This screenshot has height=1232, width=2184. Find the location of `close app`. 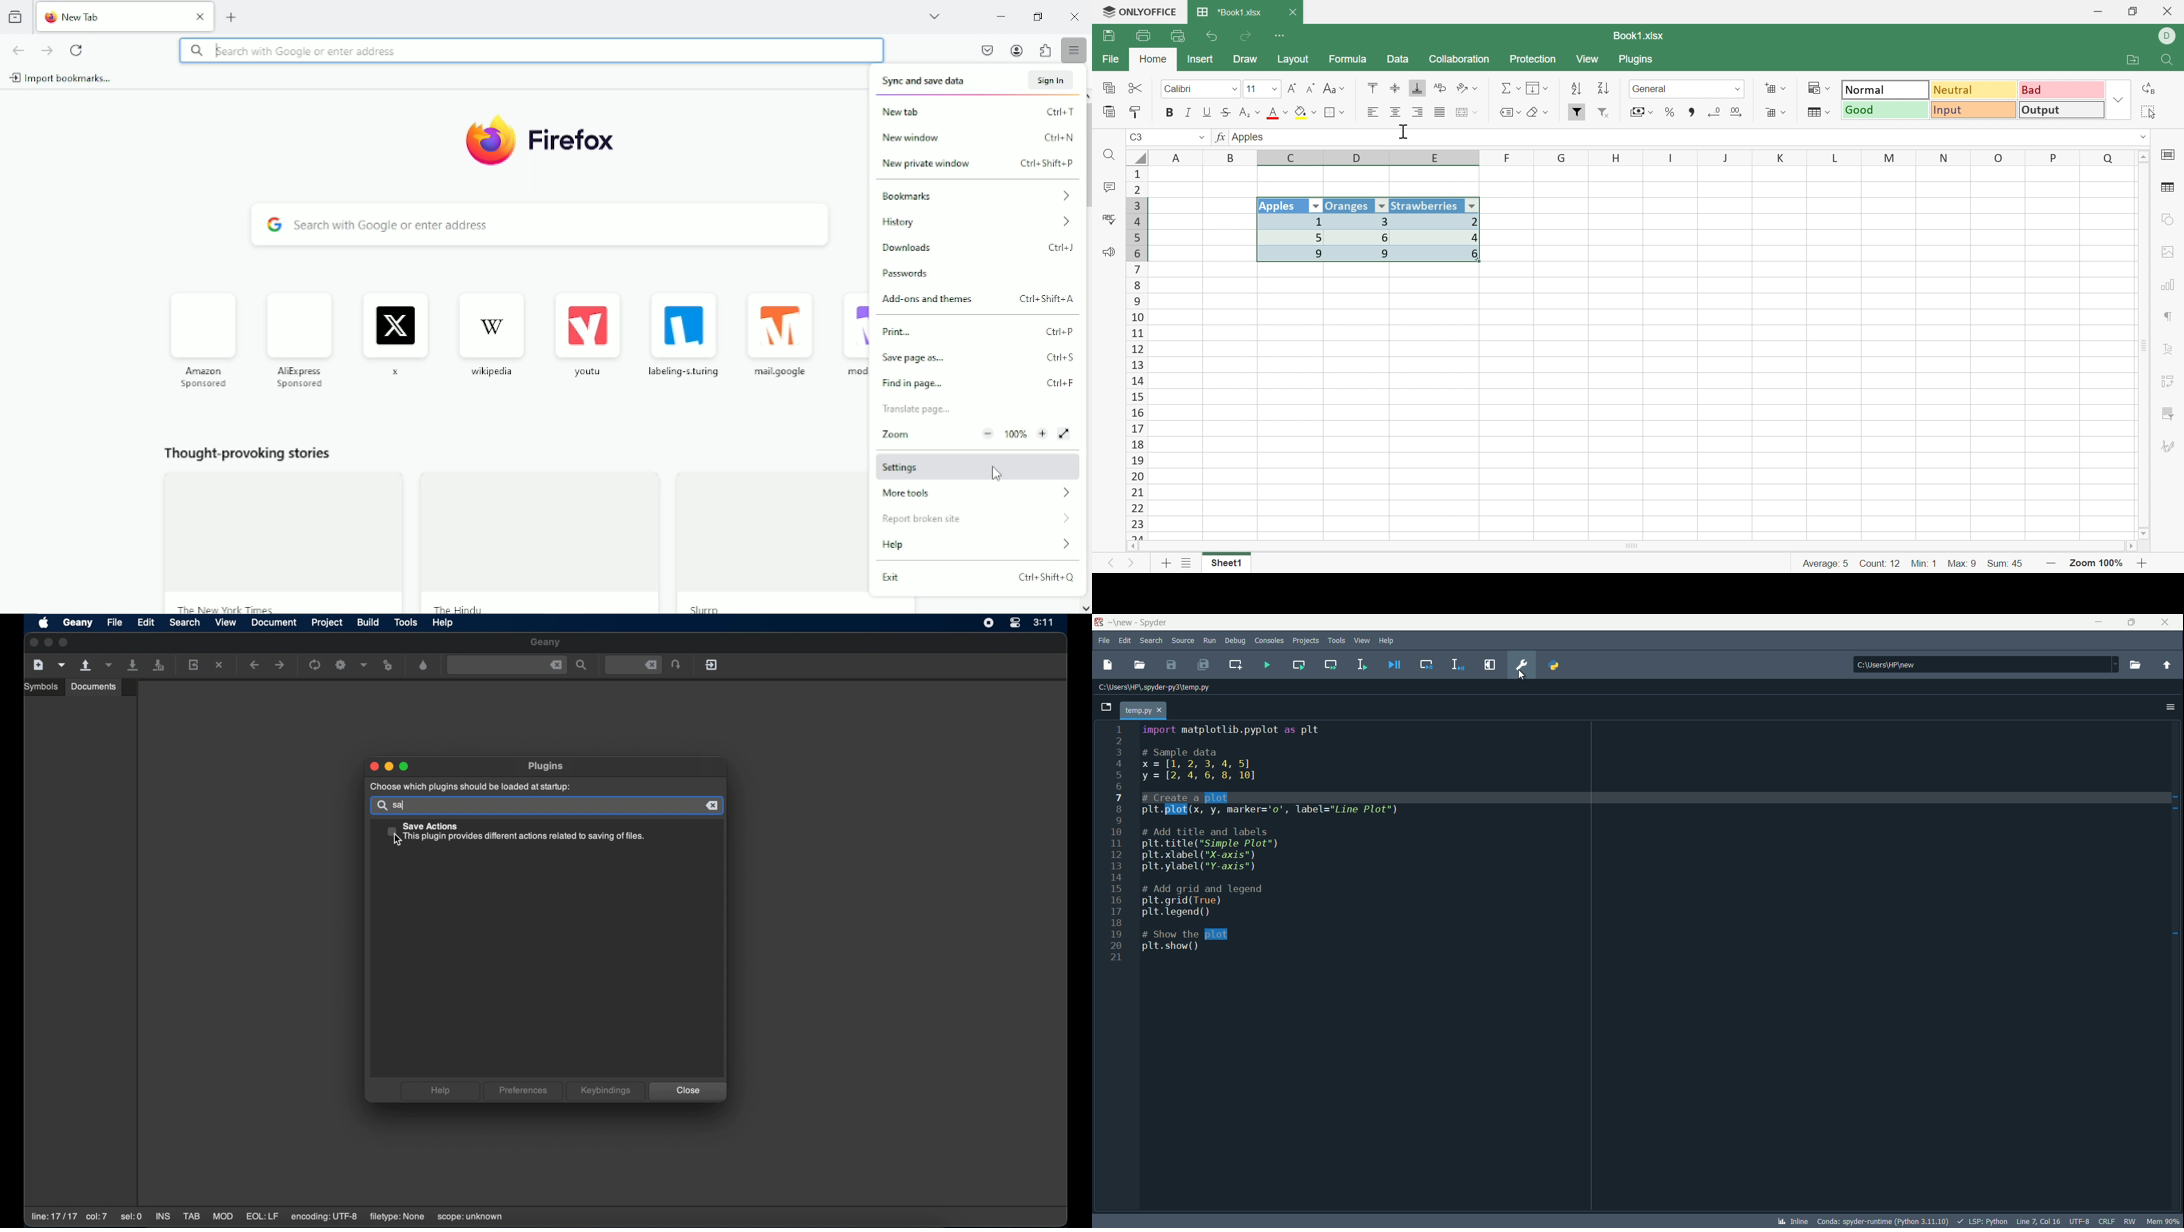

close app is located at coordinates (2167, 623).